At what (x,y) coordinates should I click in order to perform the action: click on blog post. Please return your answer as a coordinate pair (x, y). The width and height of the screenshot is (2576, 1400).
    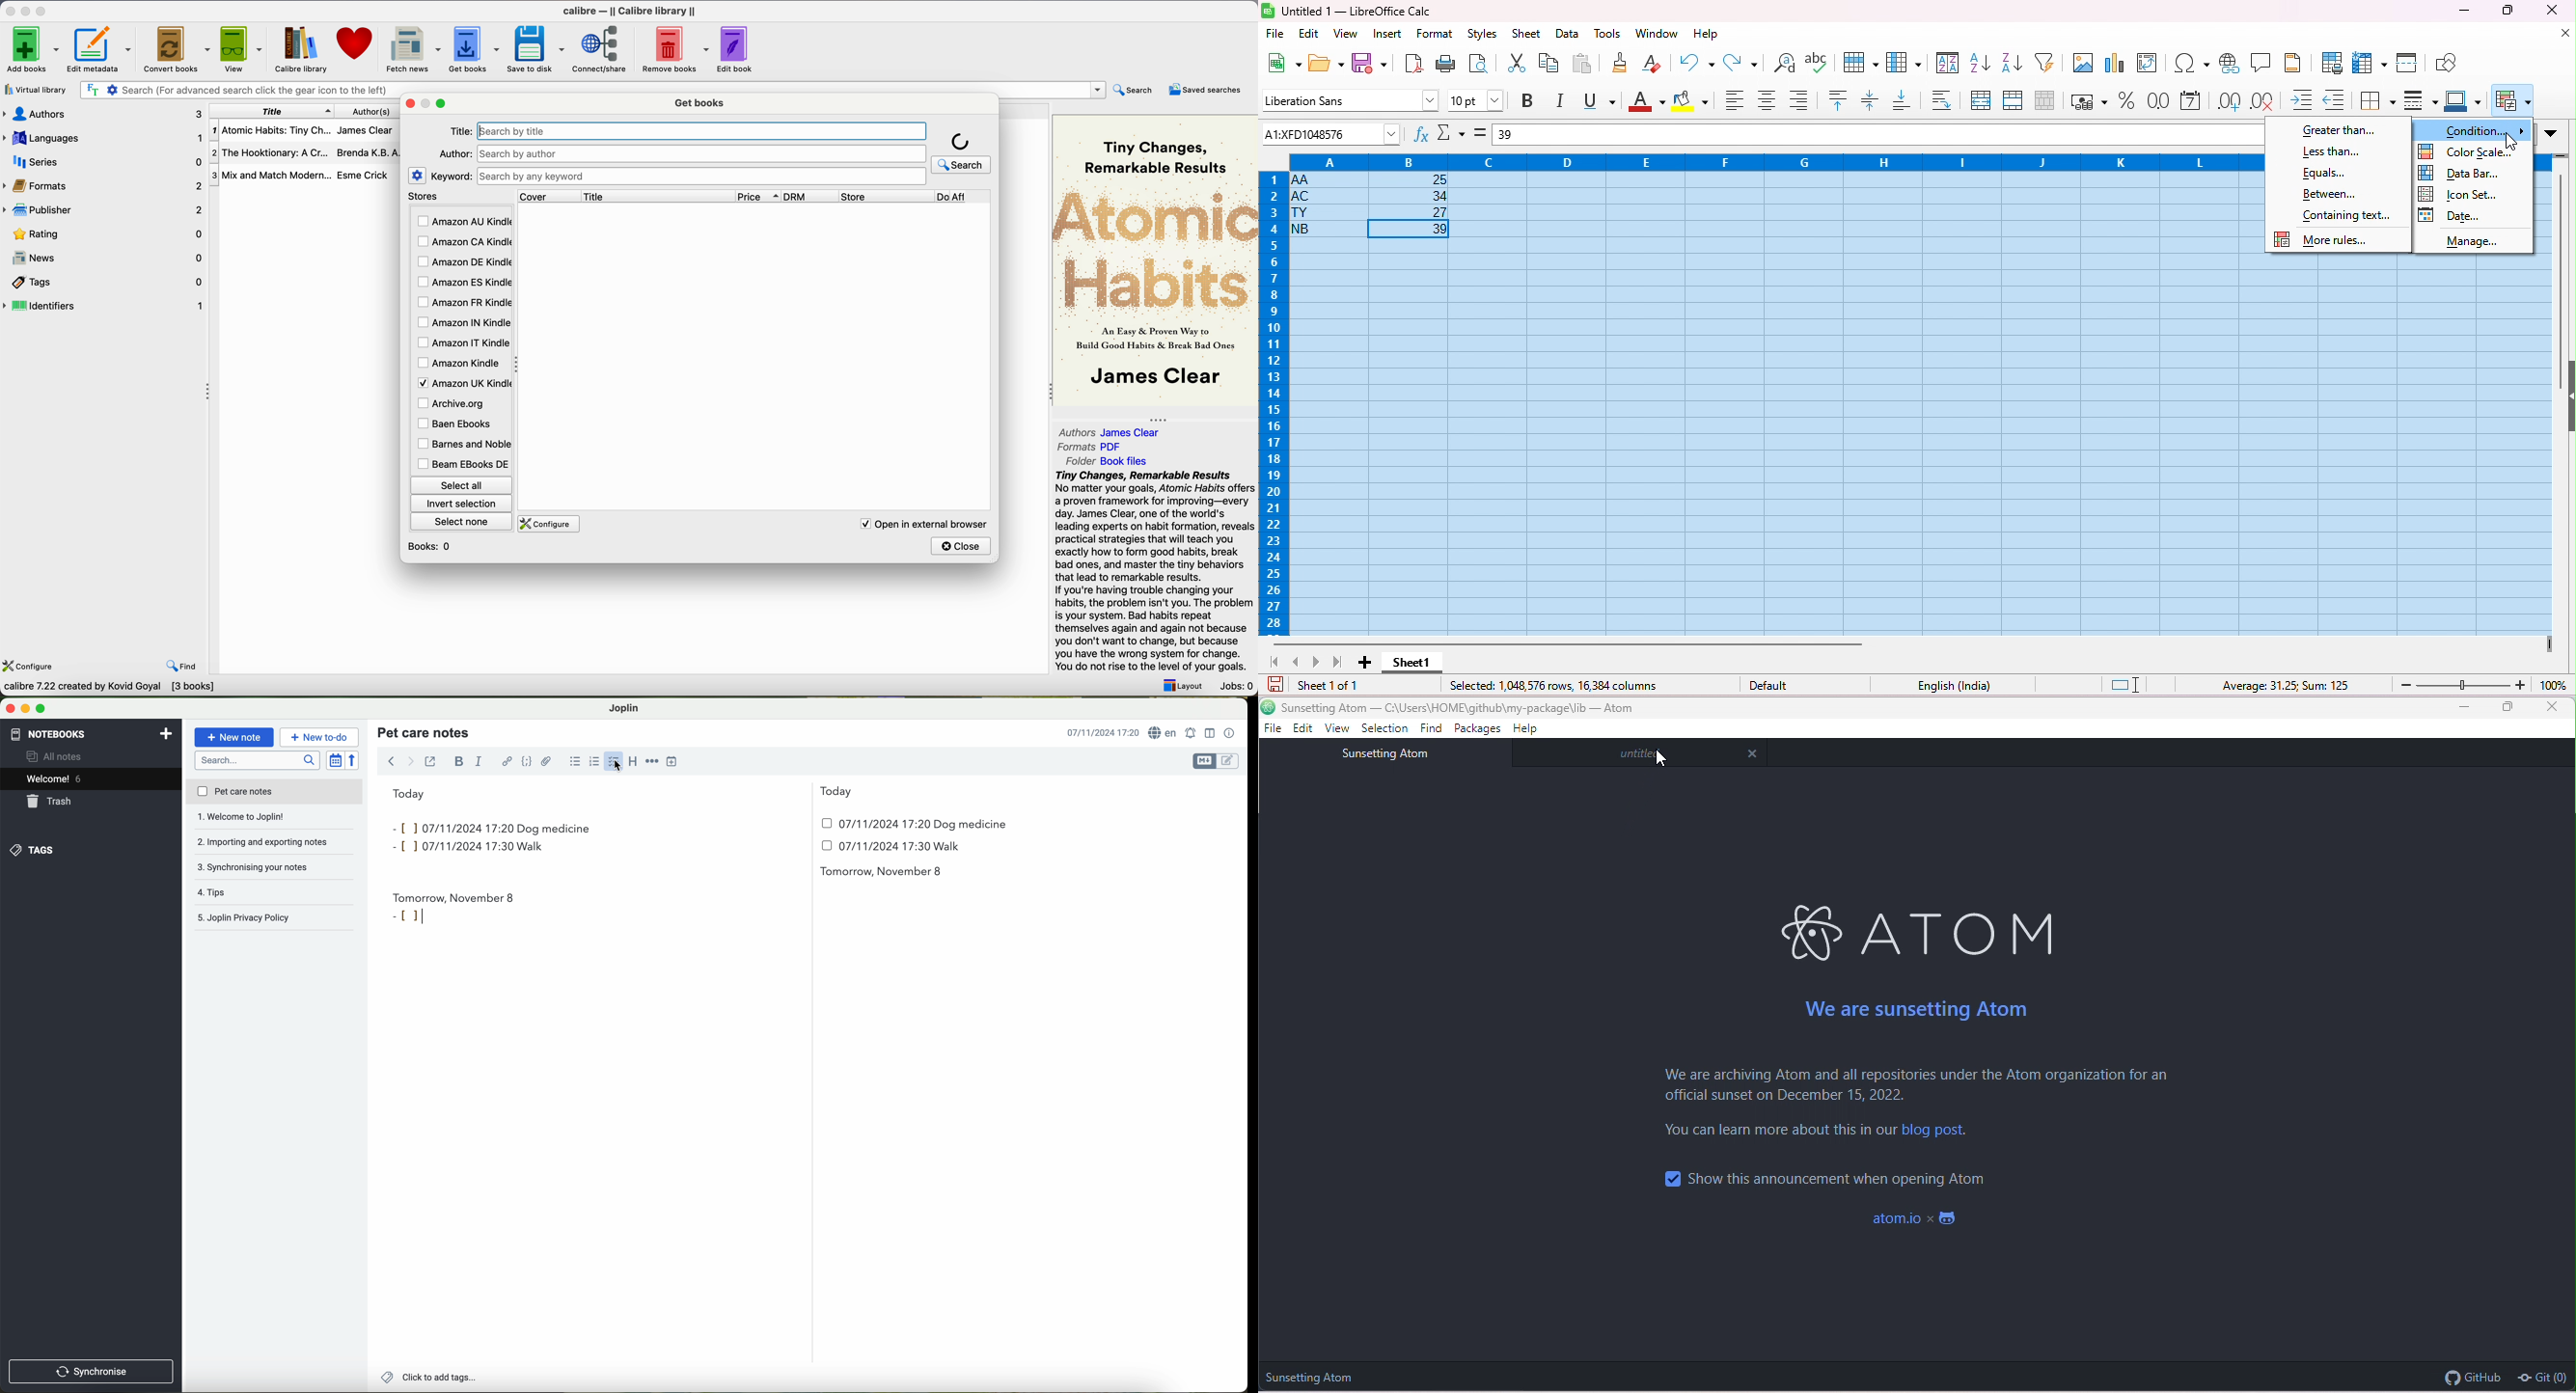
    Looking at the image, I should click on (1946, 1127).